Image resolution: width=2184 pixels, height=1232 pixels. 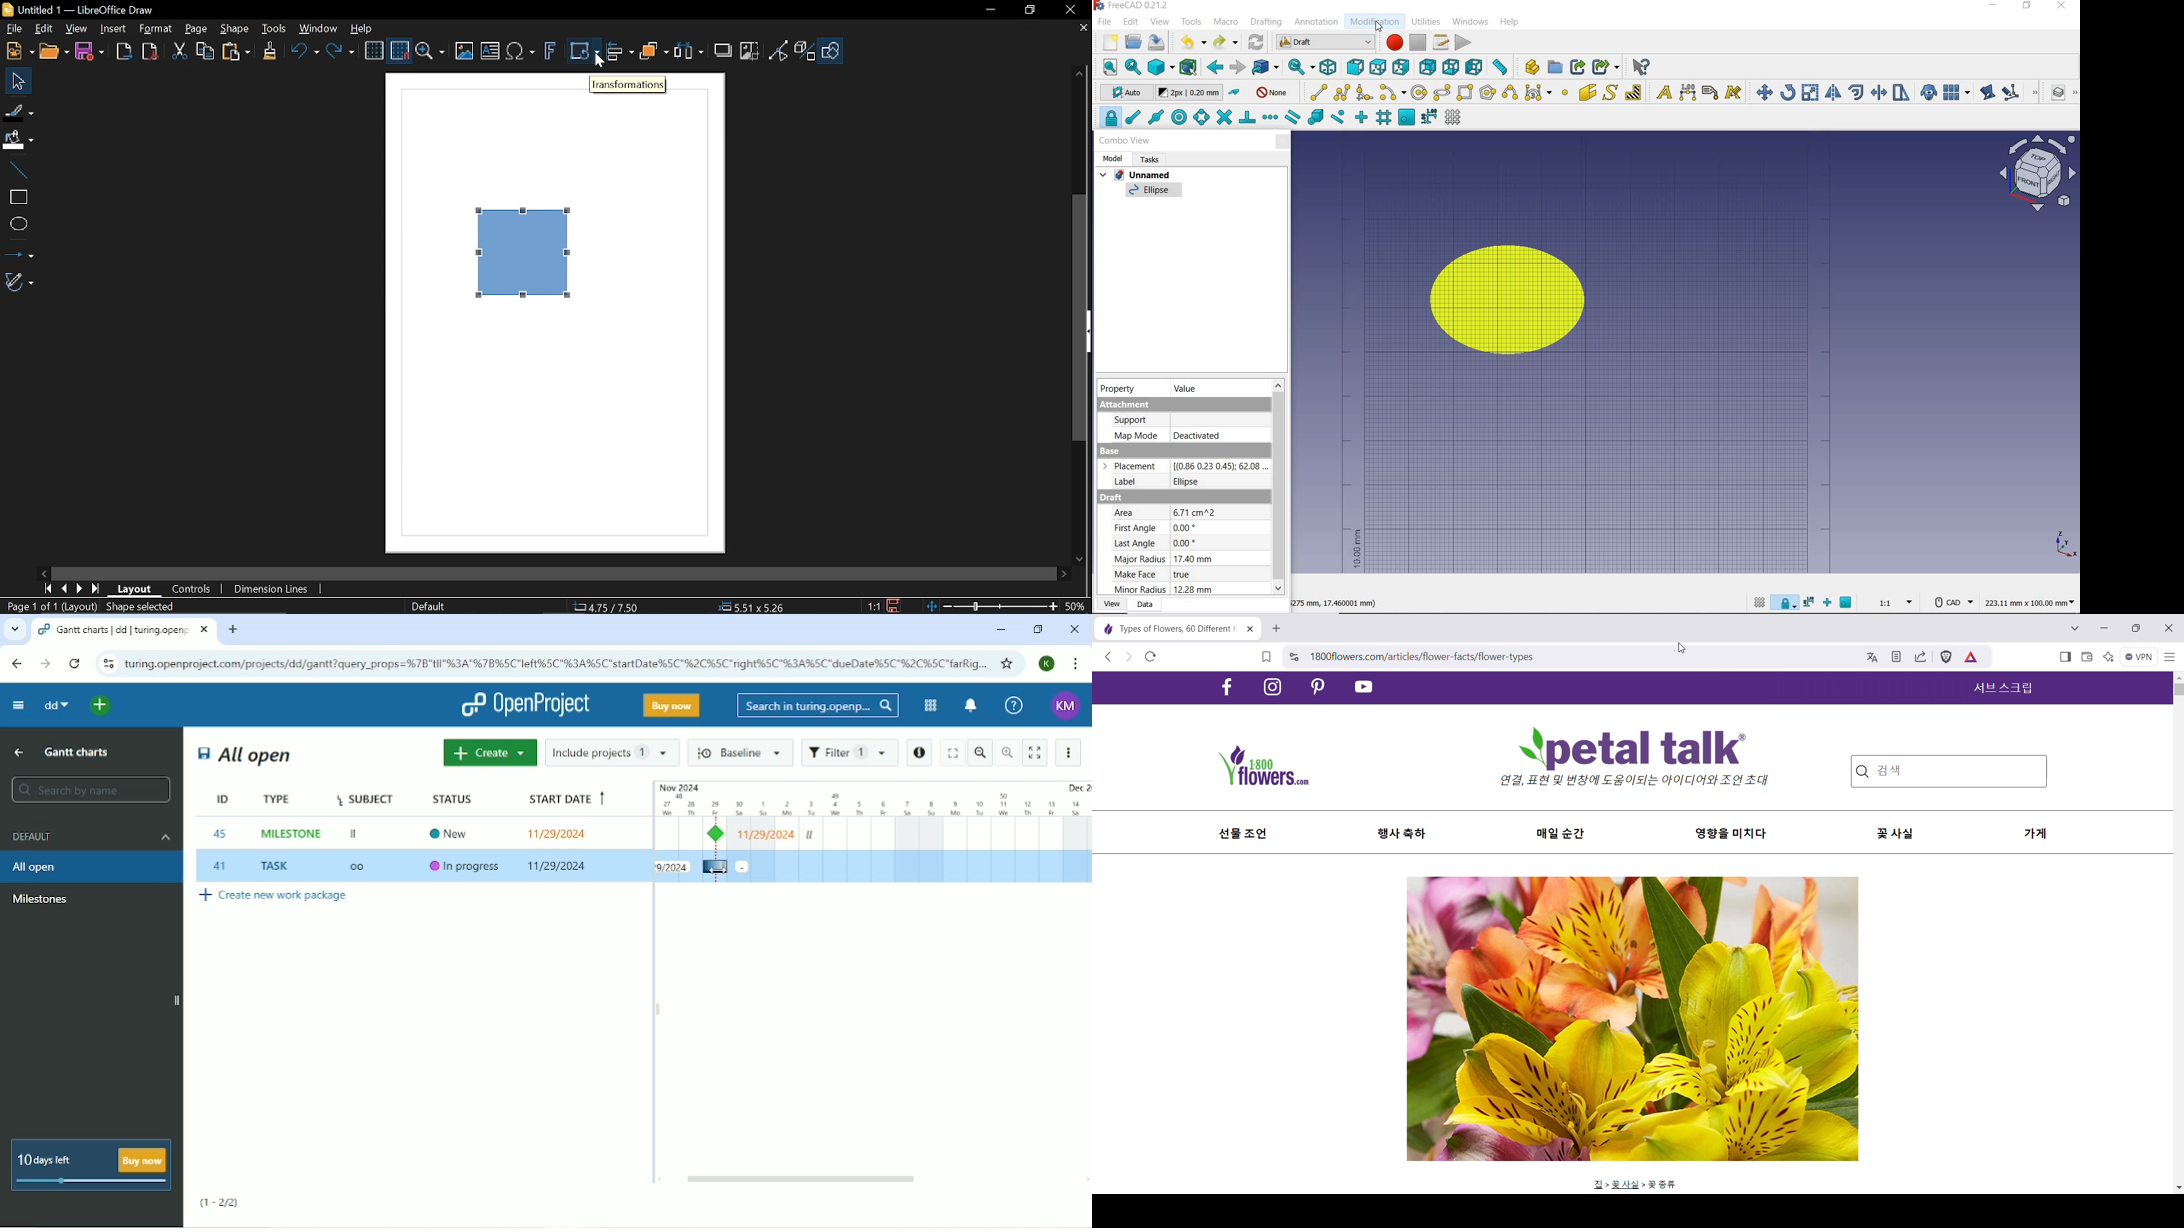 I want to click on refresh, so click(x=1256, y=44).